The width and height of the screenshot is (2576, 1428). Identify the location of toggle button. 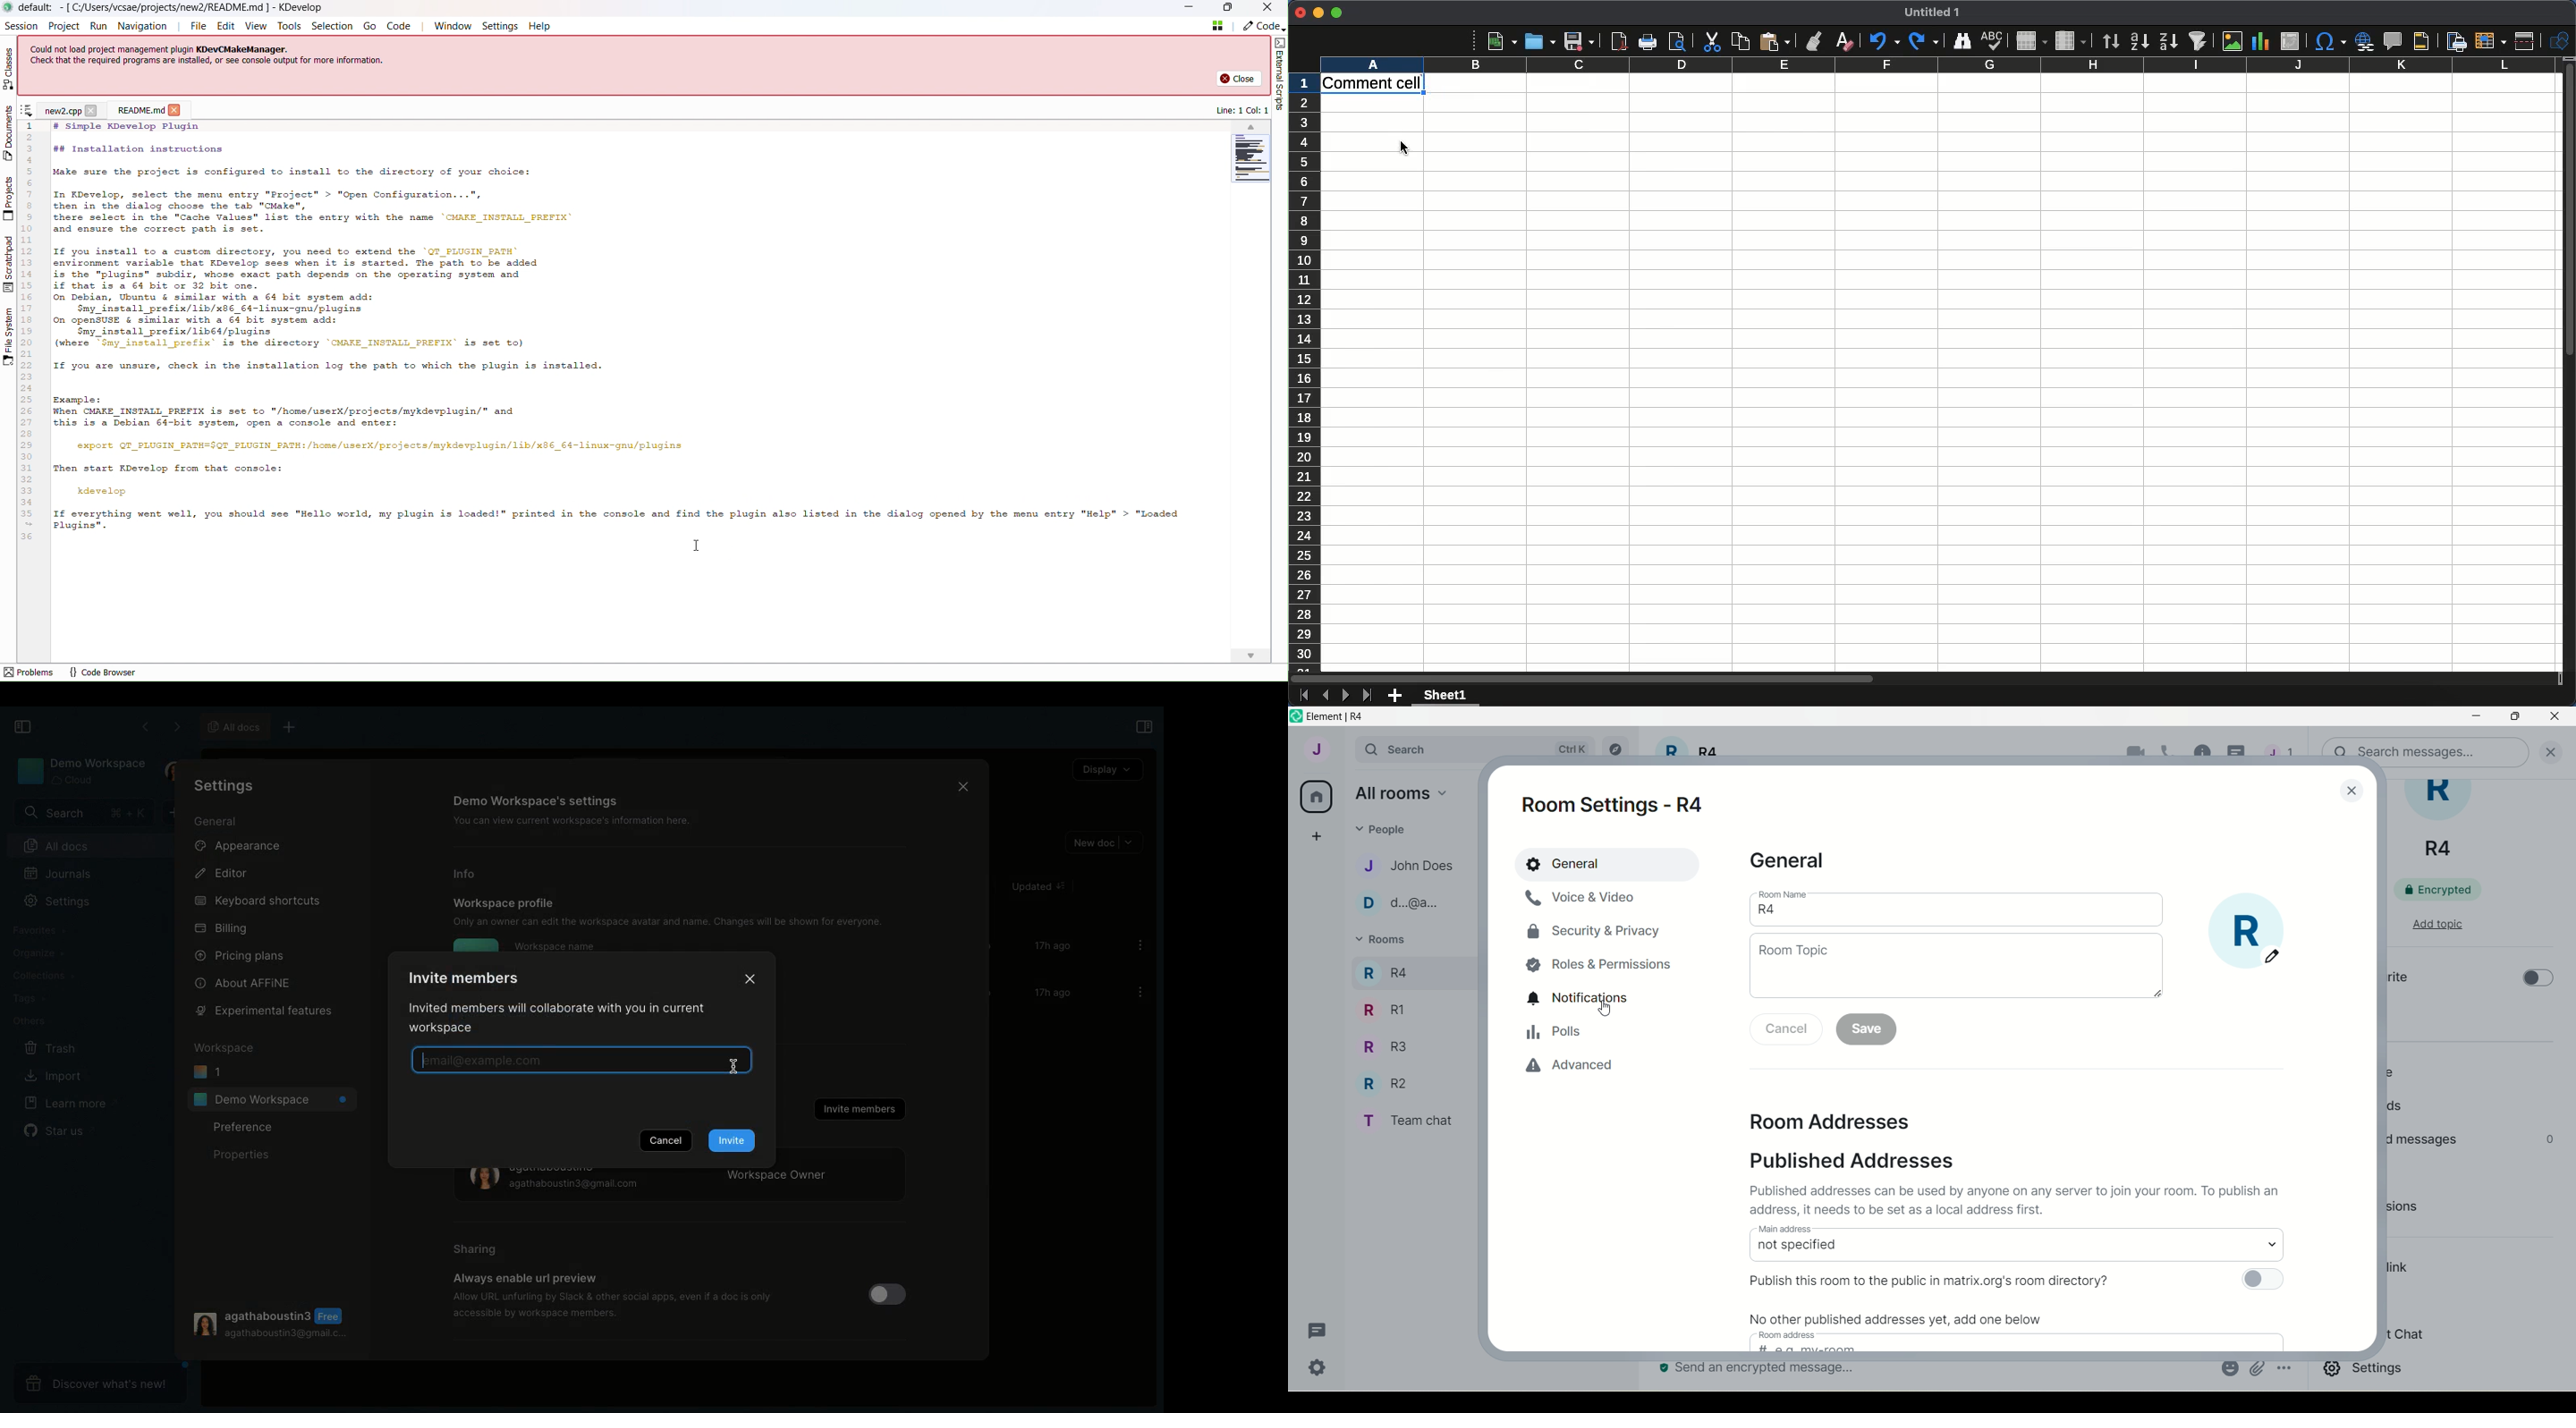
(2537, 979).